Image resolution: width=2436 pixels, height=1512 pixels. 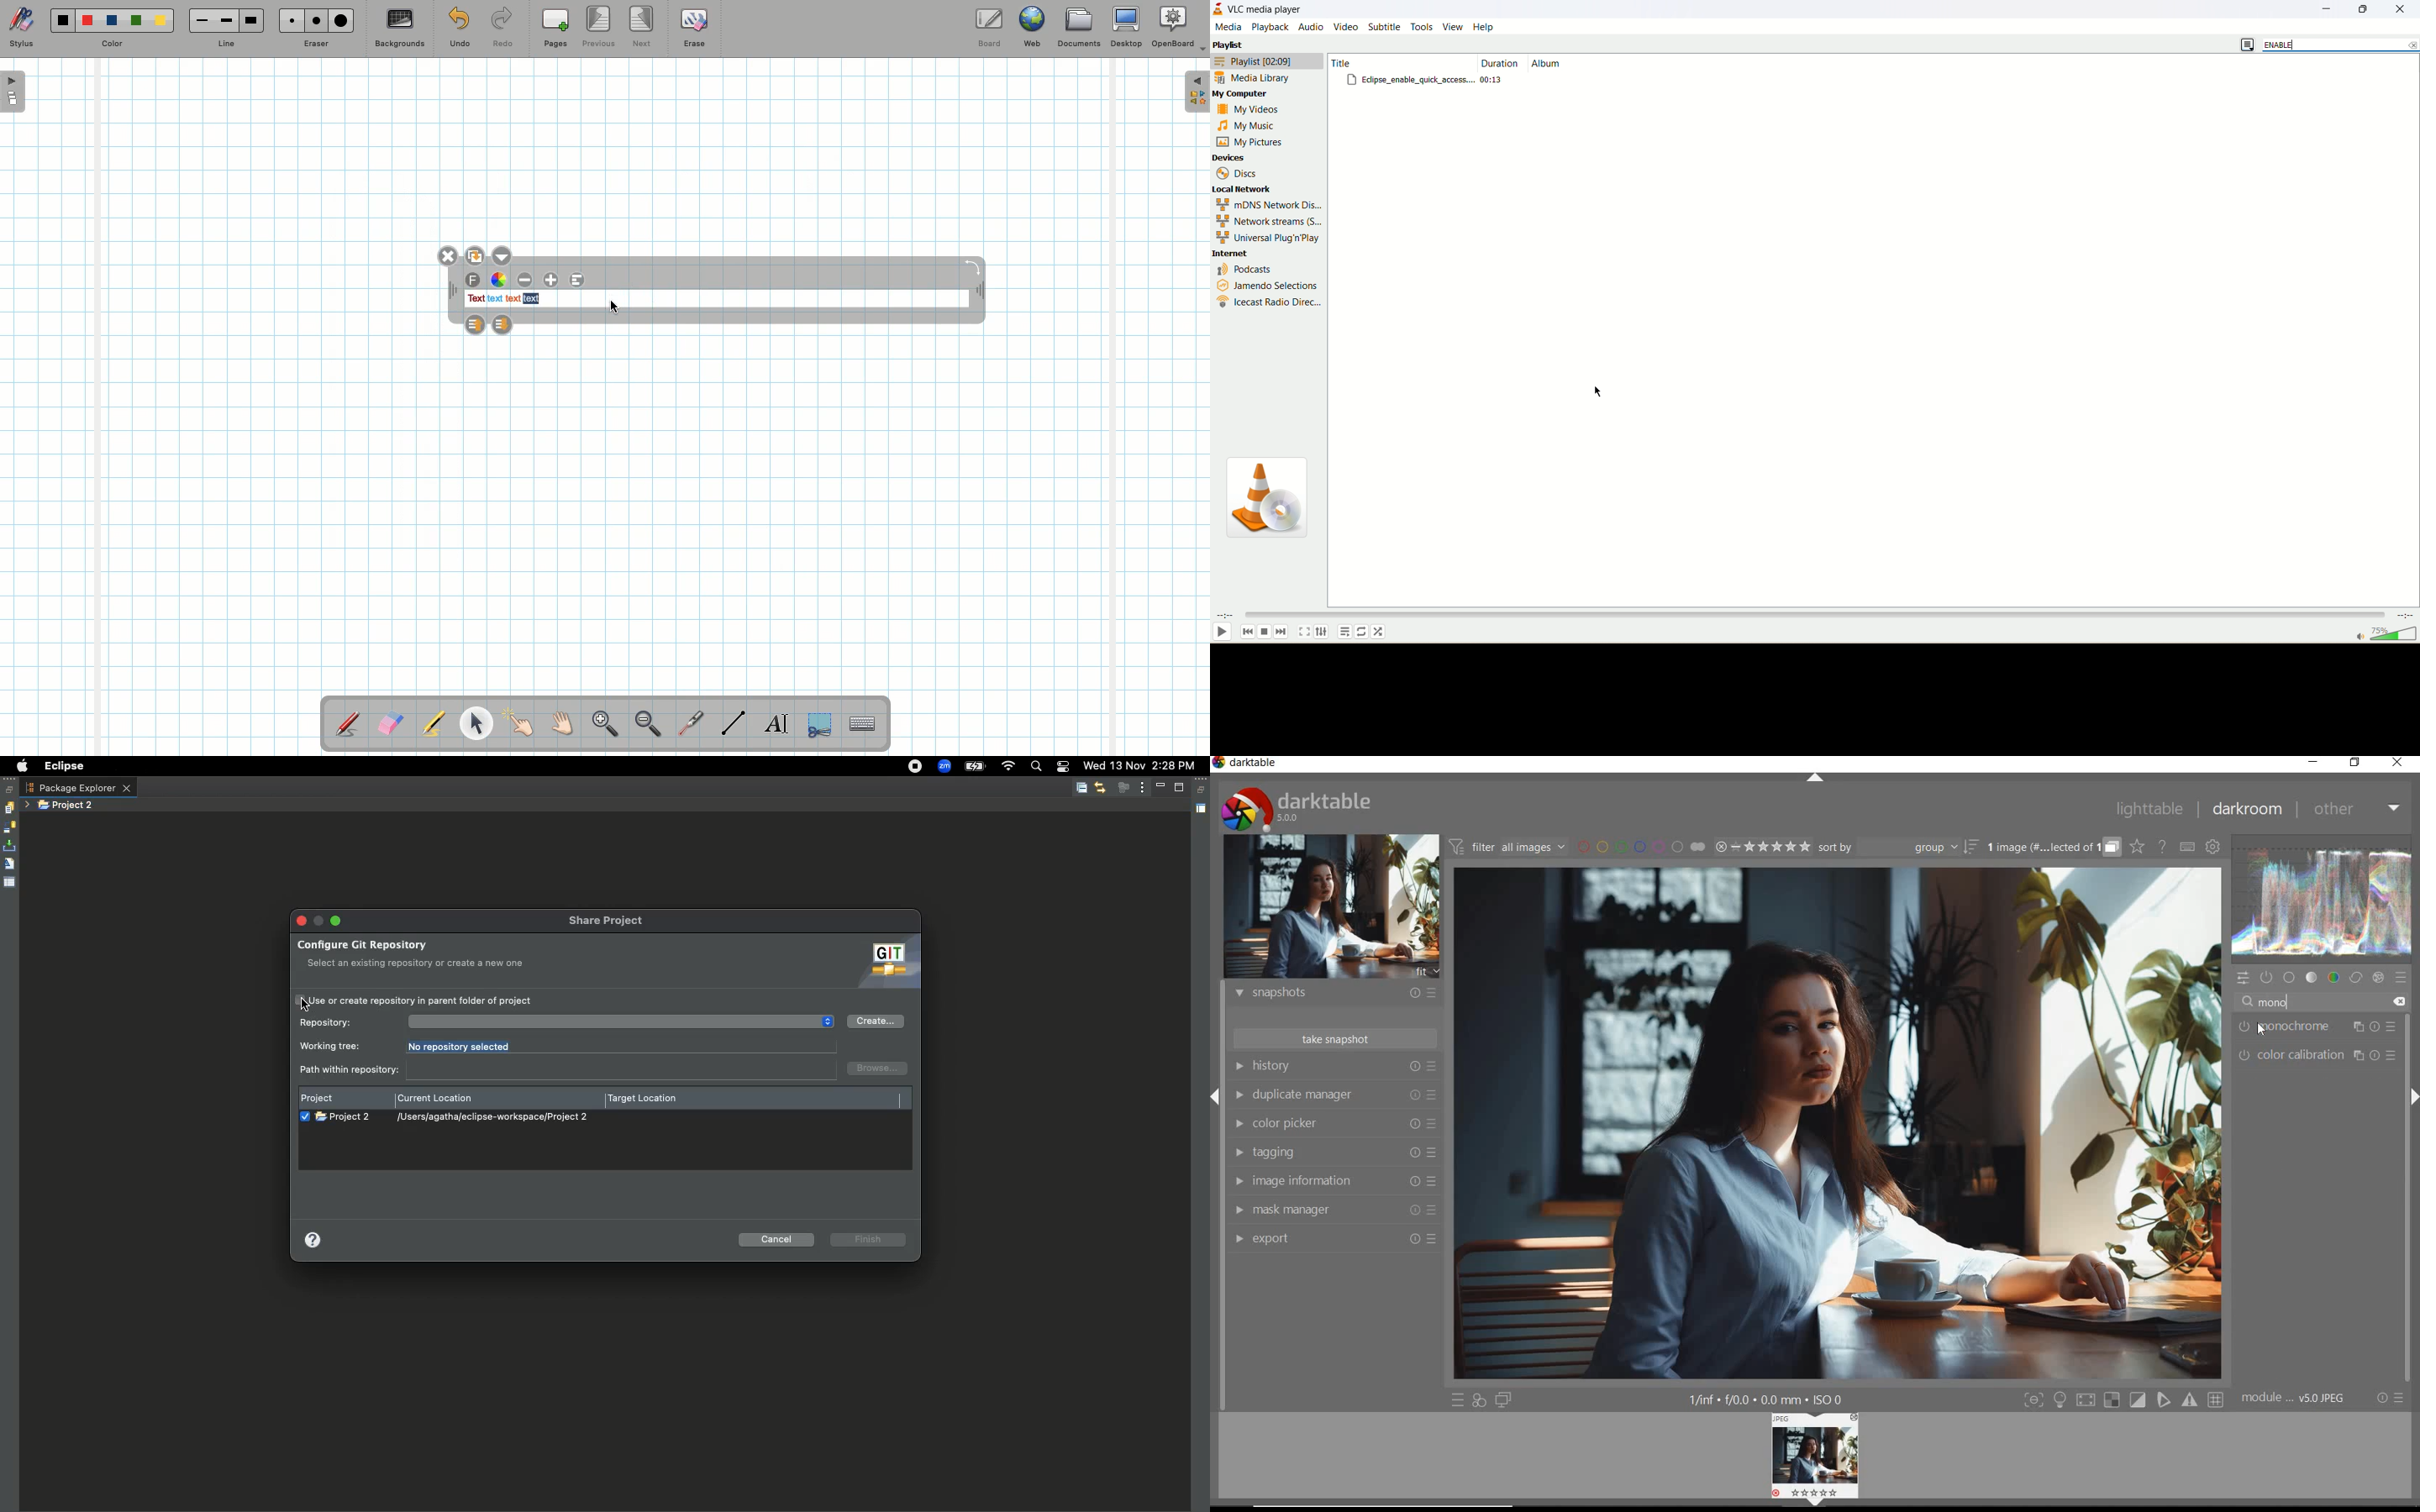 What do you see at coordinates (2402, 9) in the screenshot?
I see `close` at bounding box center [2402, 9].